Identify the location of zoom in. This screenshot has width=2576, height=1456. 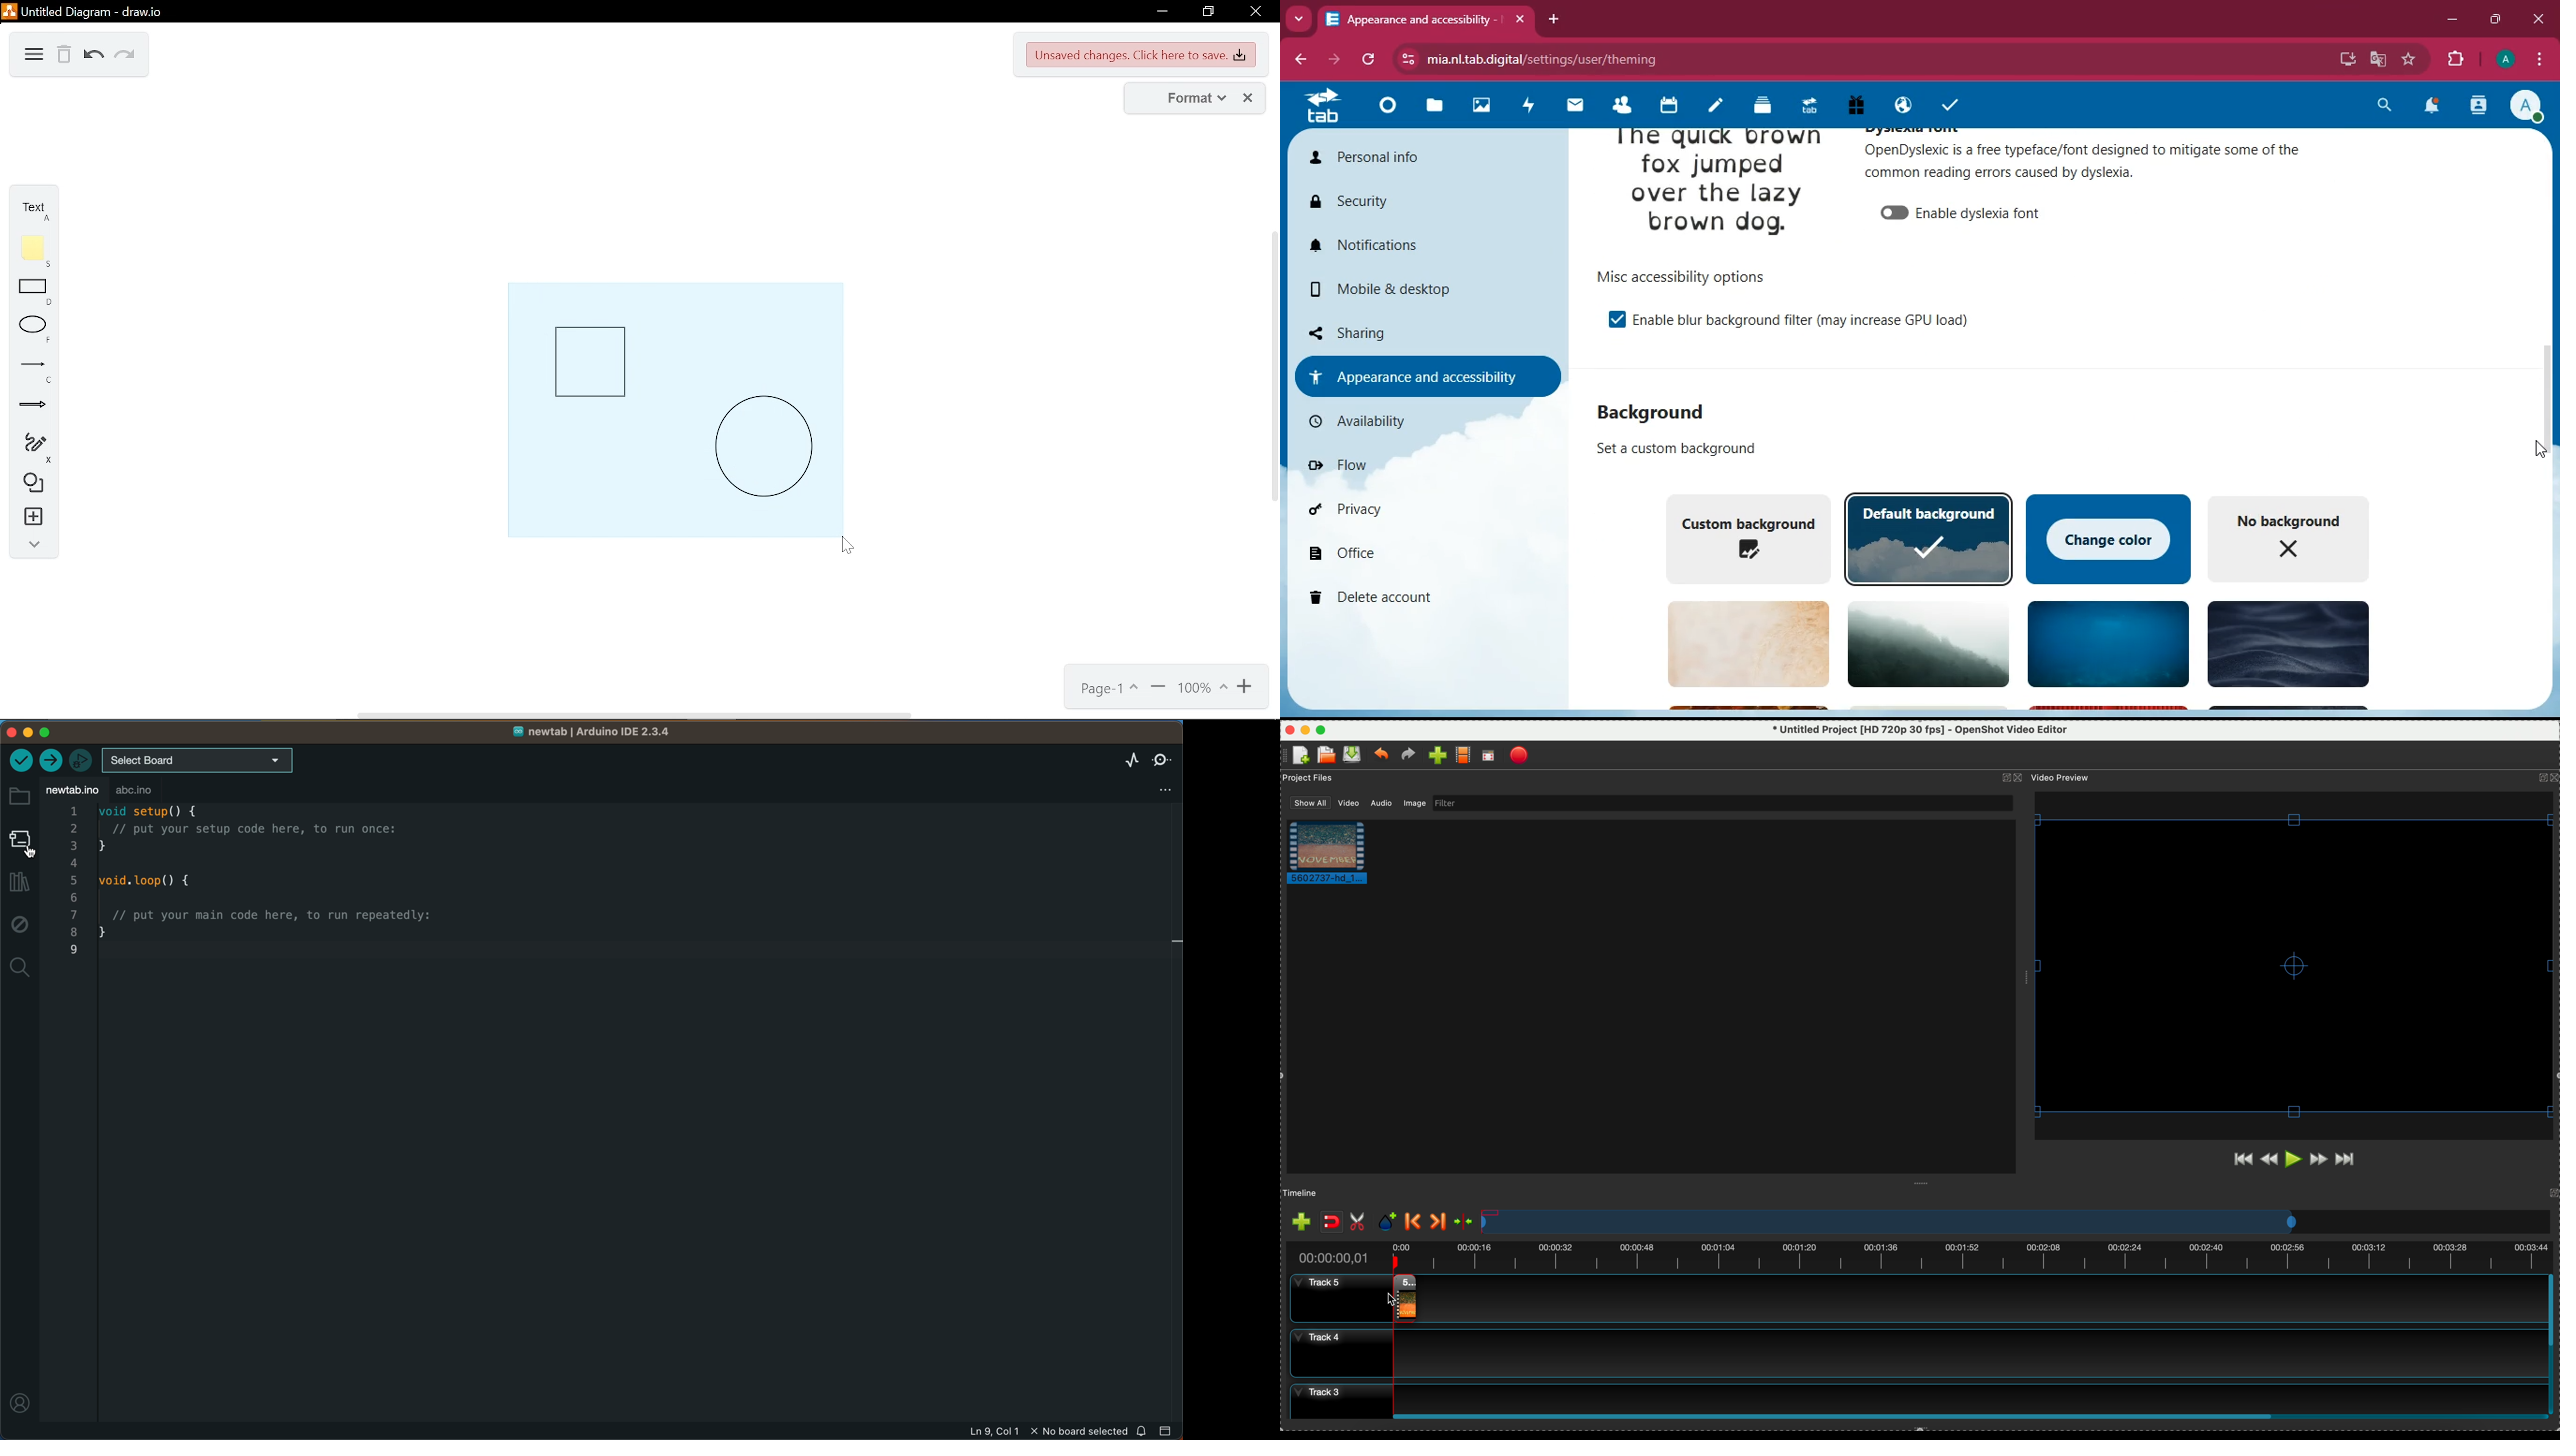
(1246, 689).